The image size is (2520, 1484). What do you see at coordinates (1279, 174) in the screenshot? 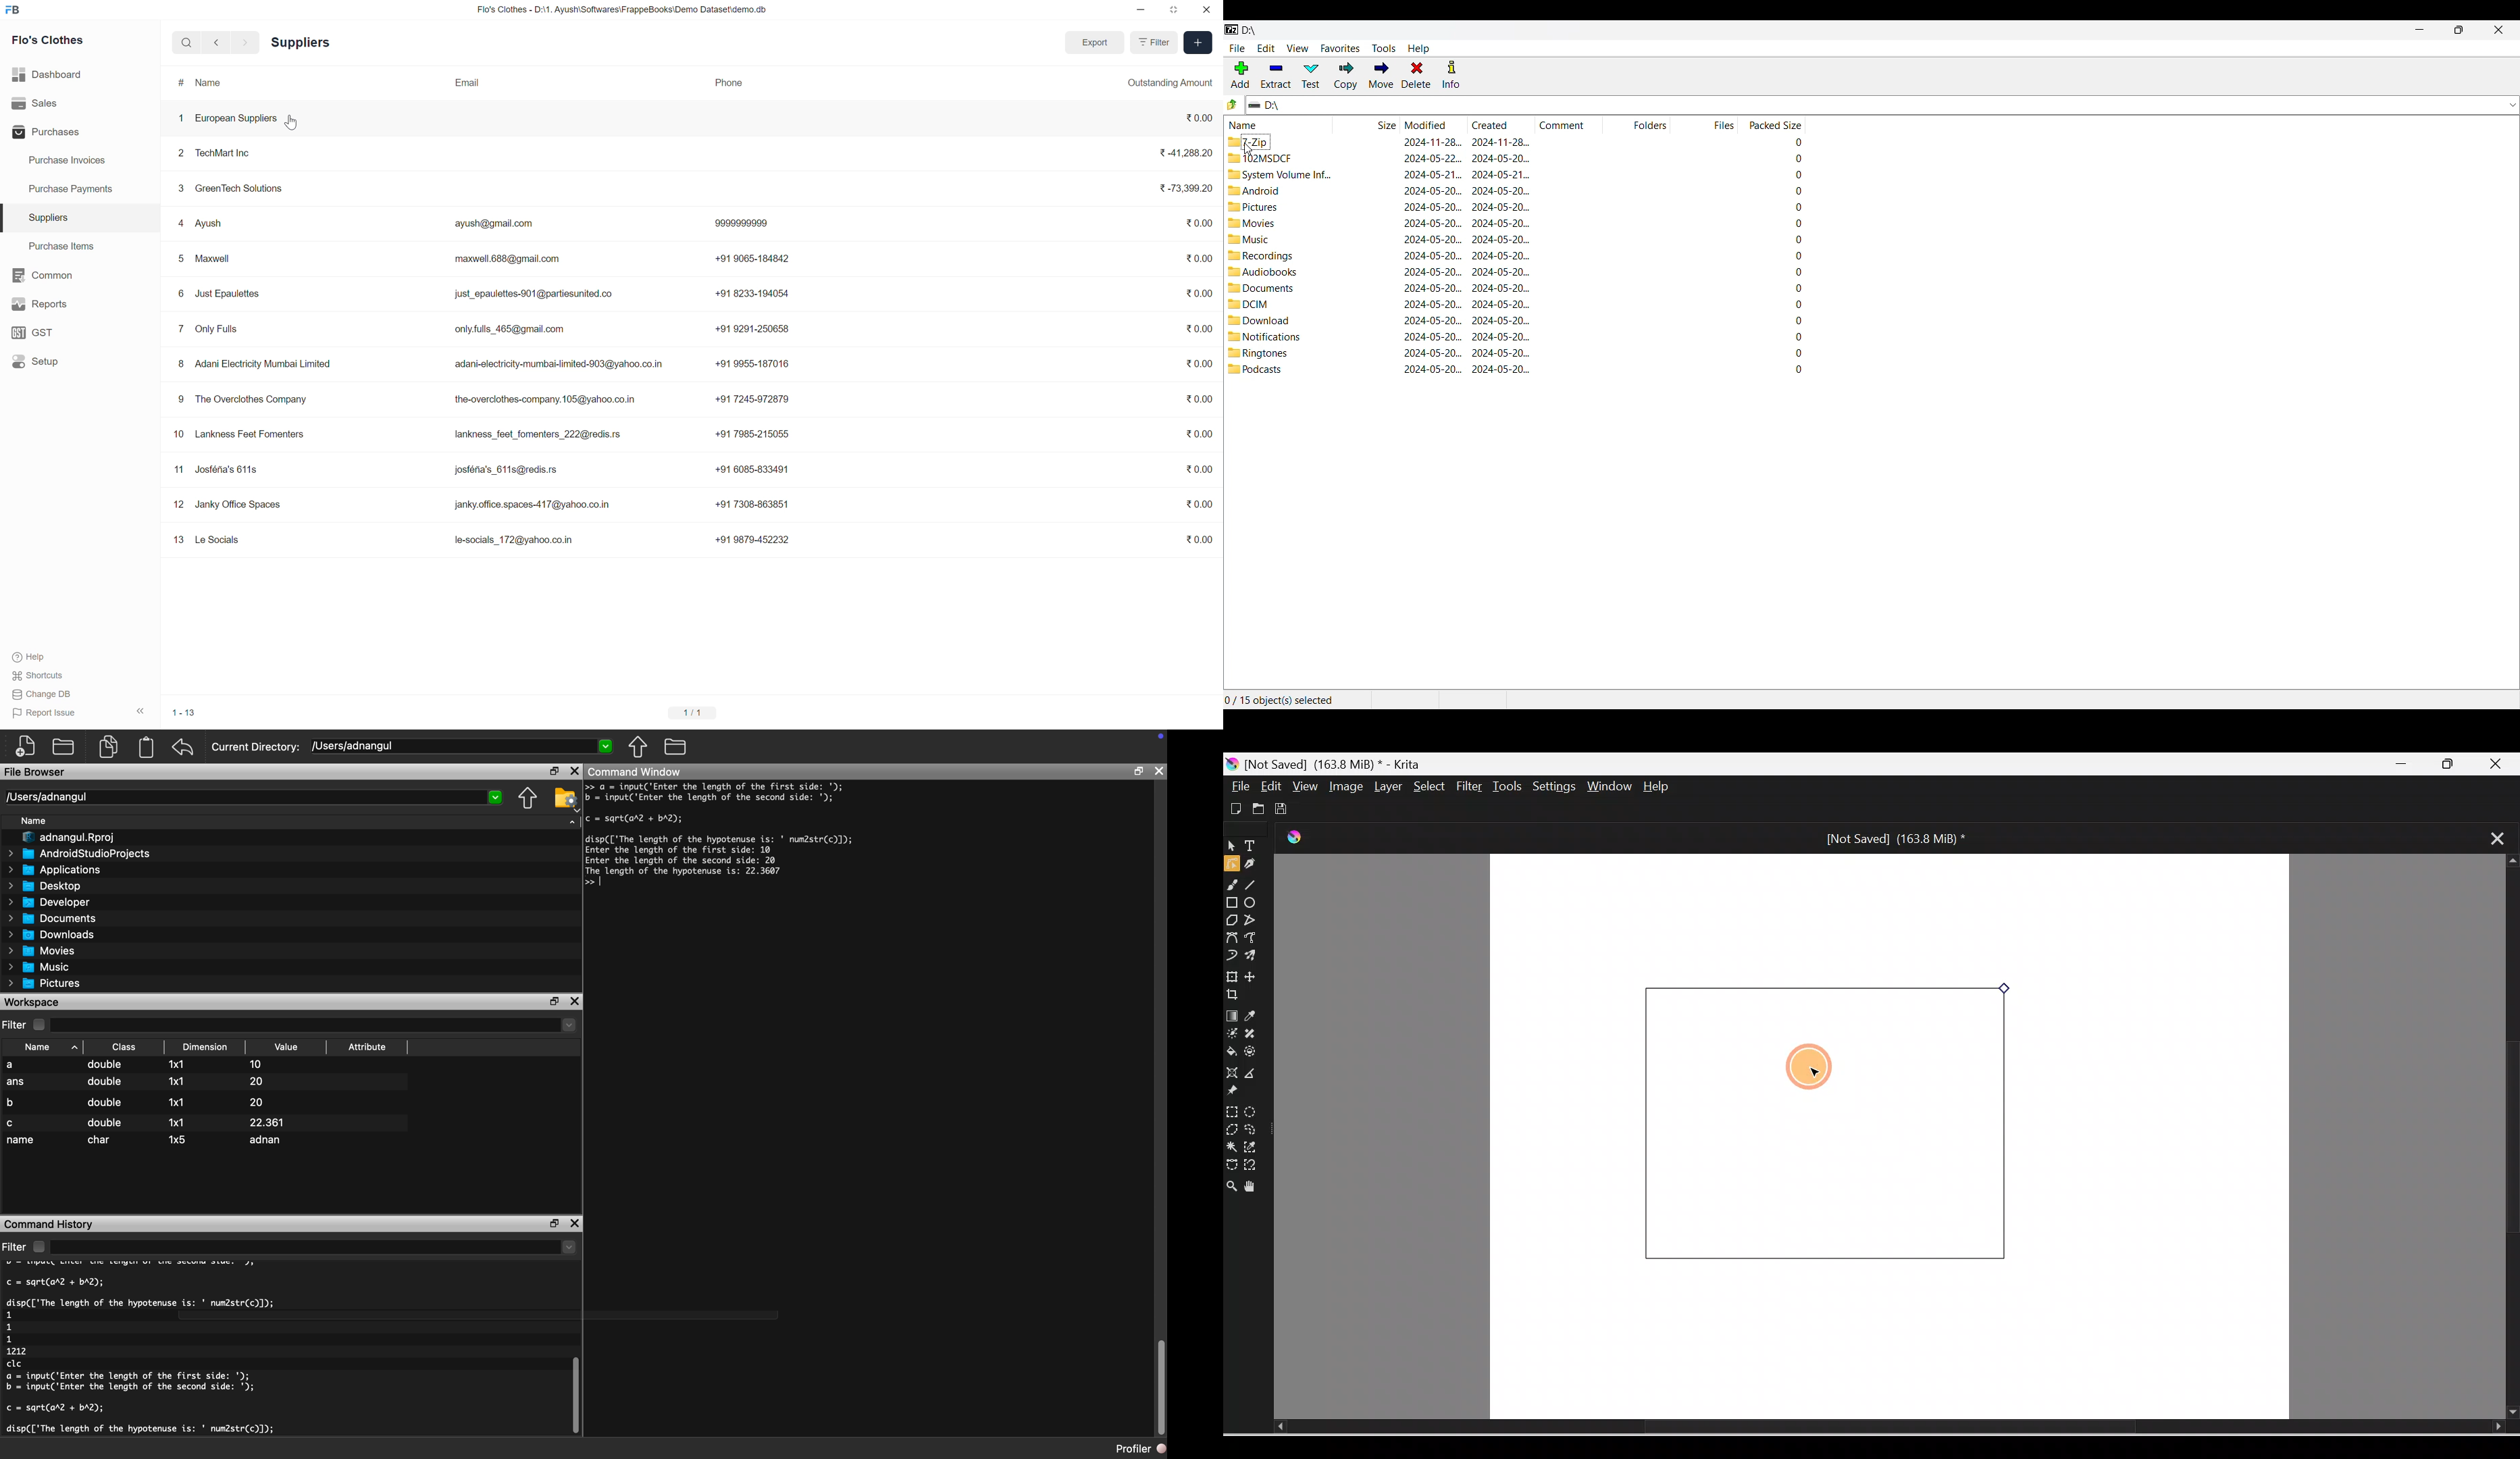
I see `folder` at bounding box center [1279, 174].